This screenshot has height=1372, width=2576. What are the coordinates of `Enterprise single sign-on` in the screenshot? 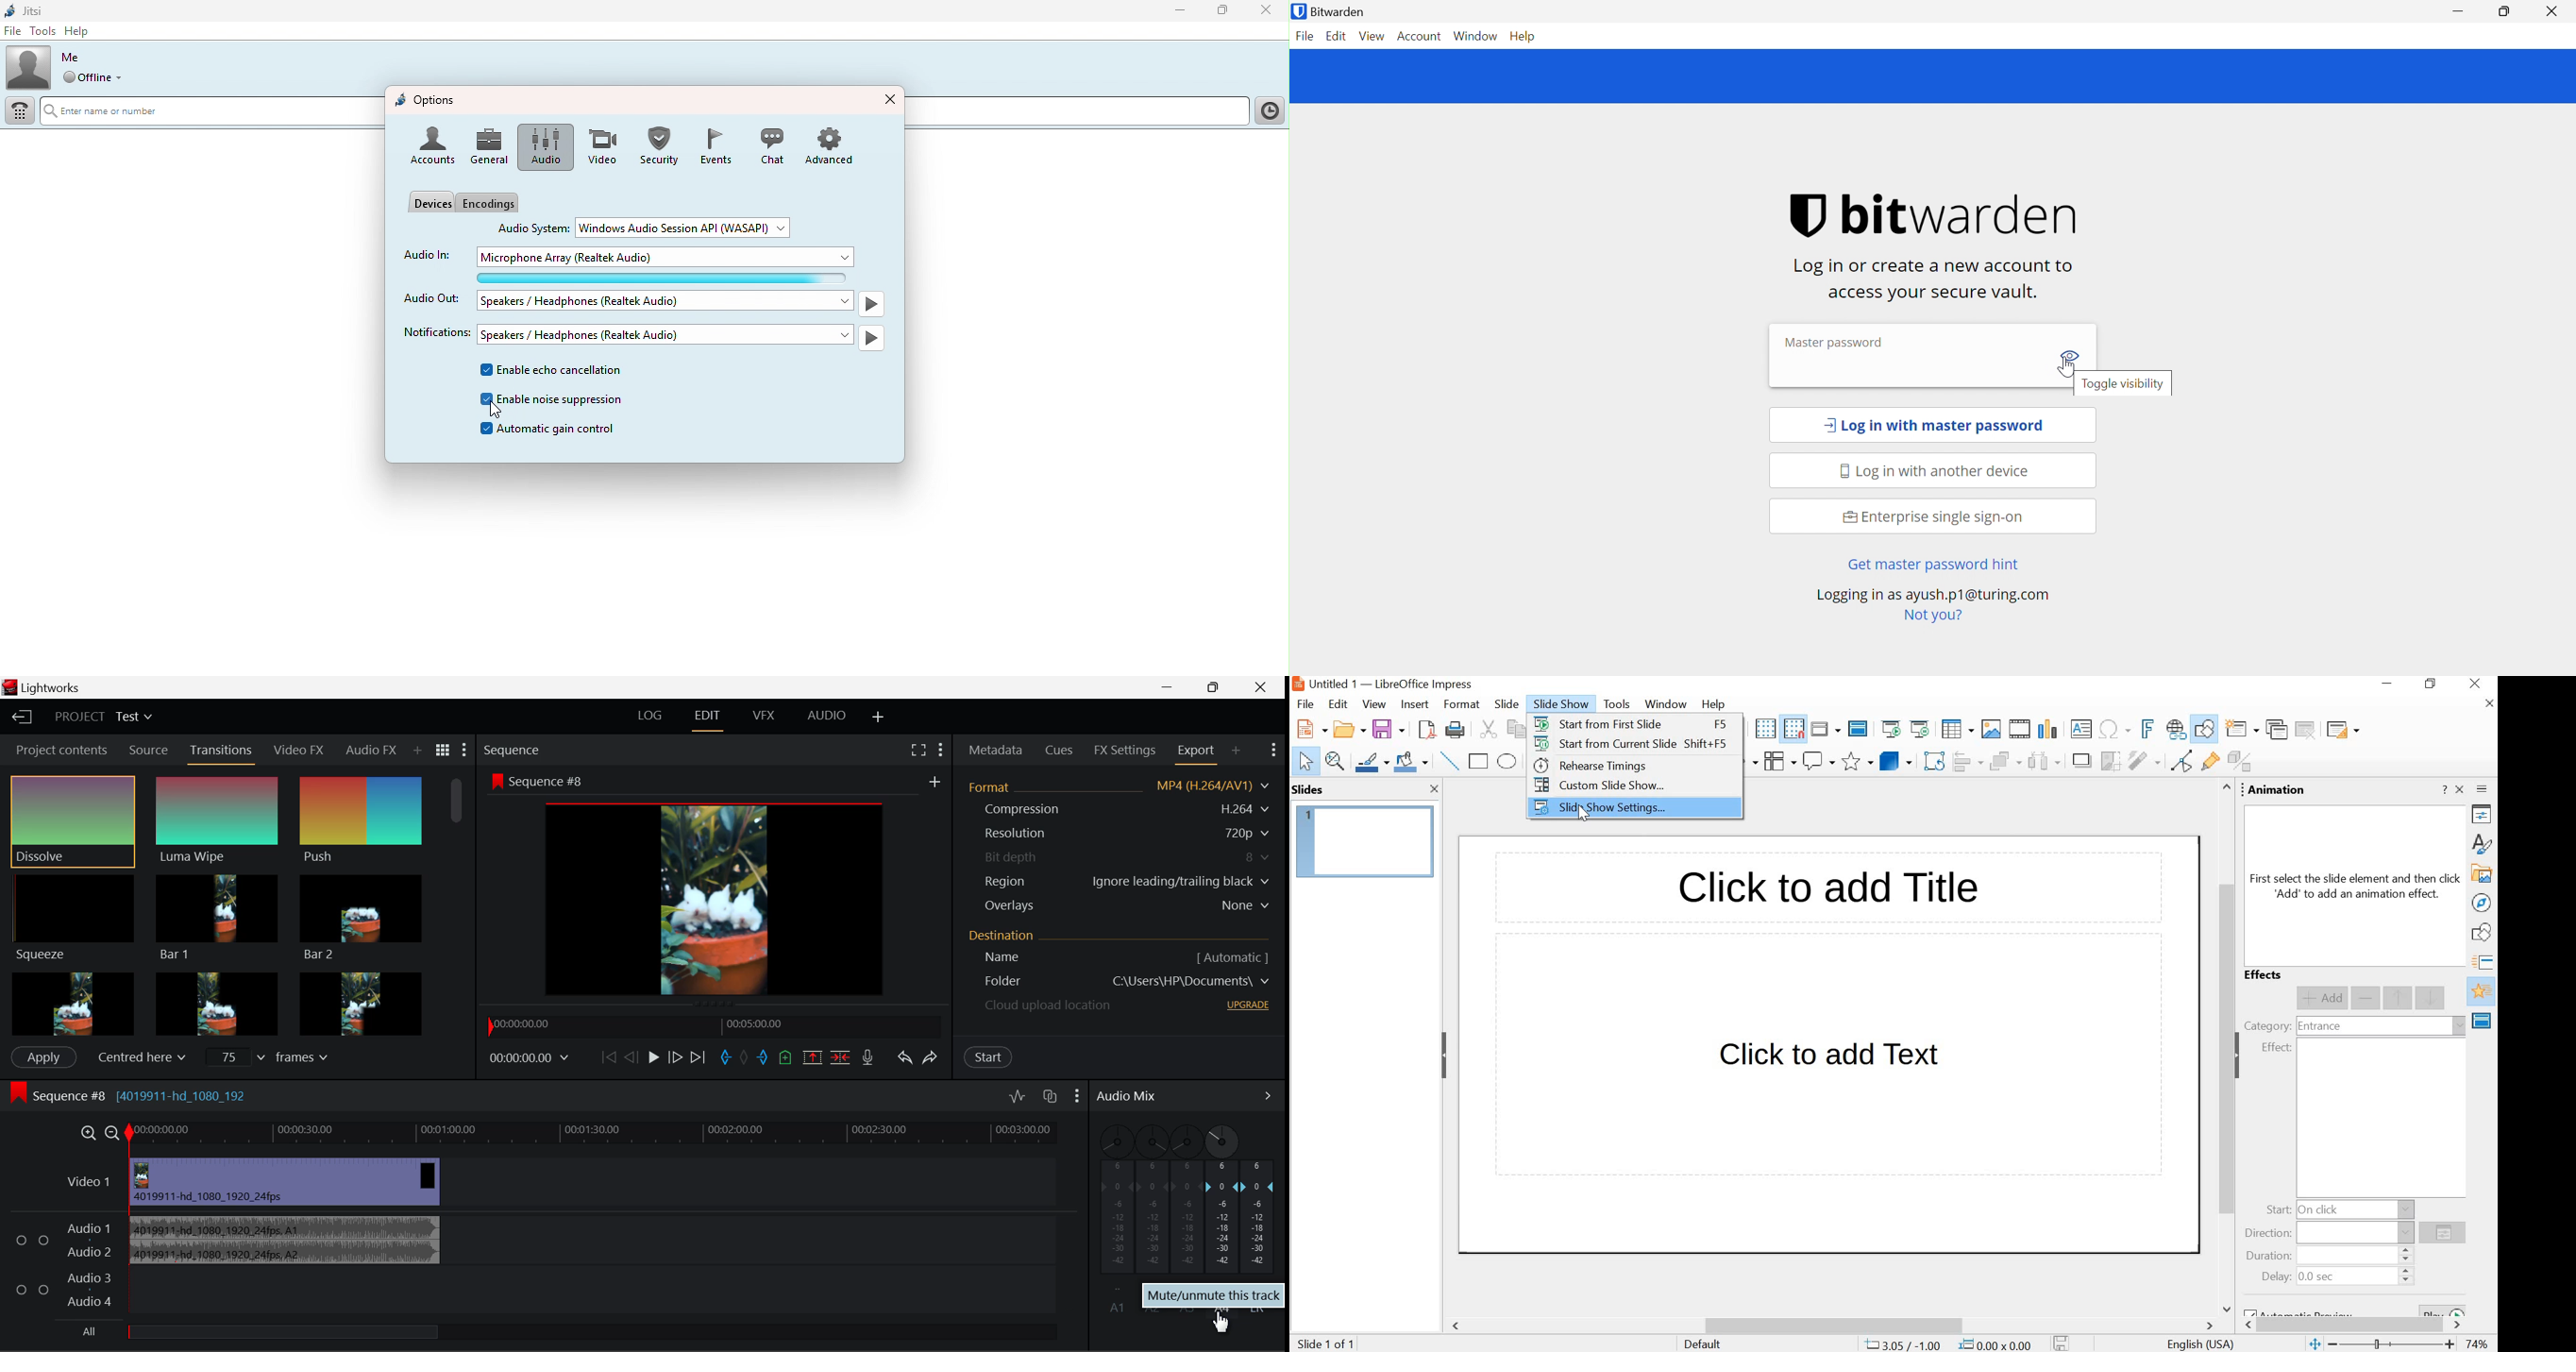 It's located at (1934, 518).